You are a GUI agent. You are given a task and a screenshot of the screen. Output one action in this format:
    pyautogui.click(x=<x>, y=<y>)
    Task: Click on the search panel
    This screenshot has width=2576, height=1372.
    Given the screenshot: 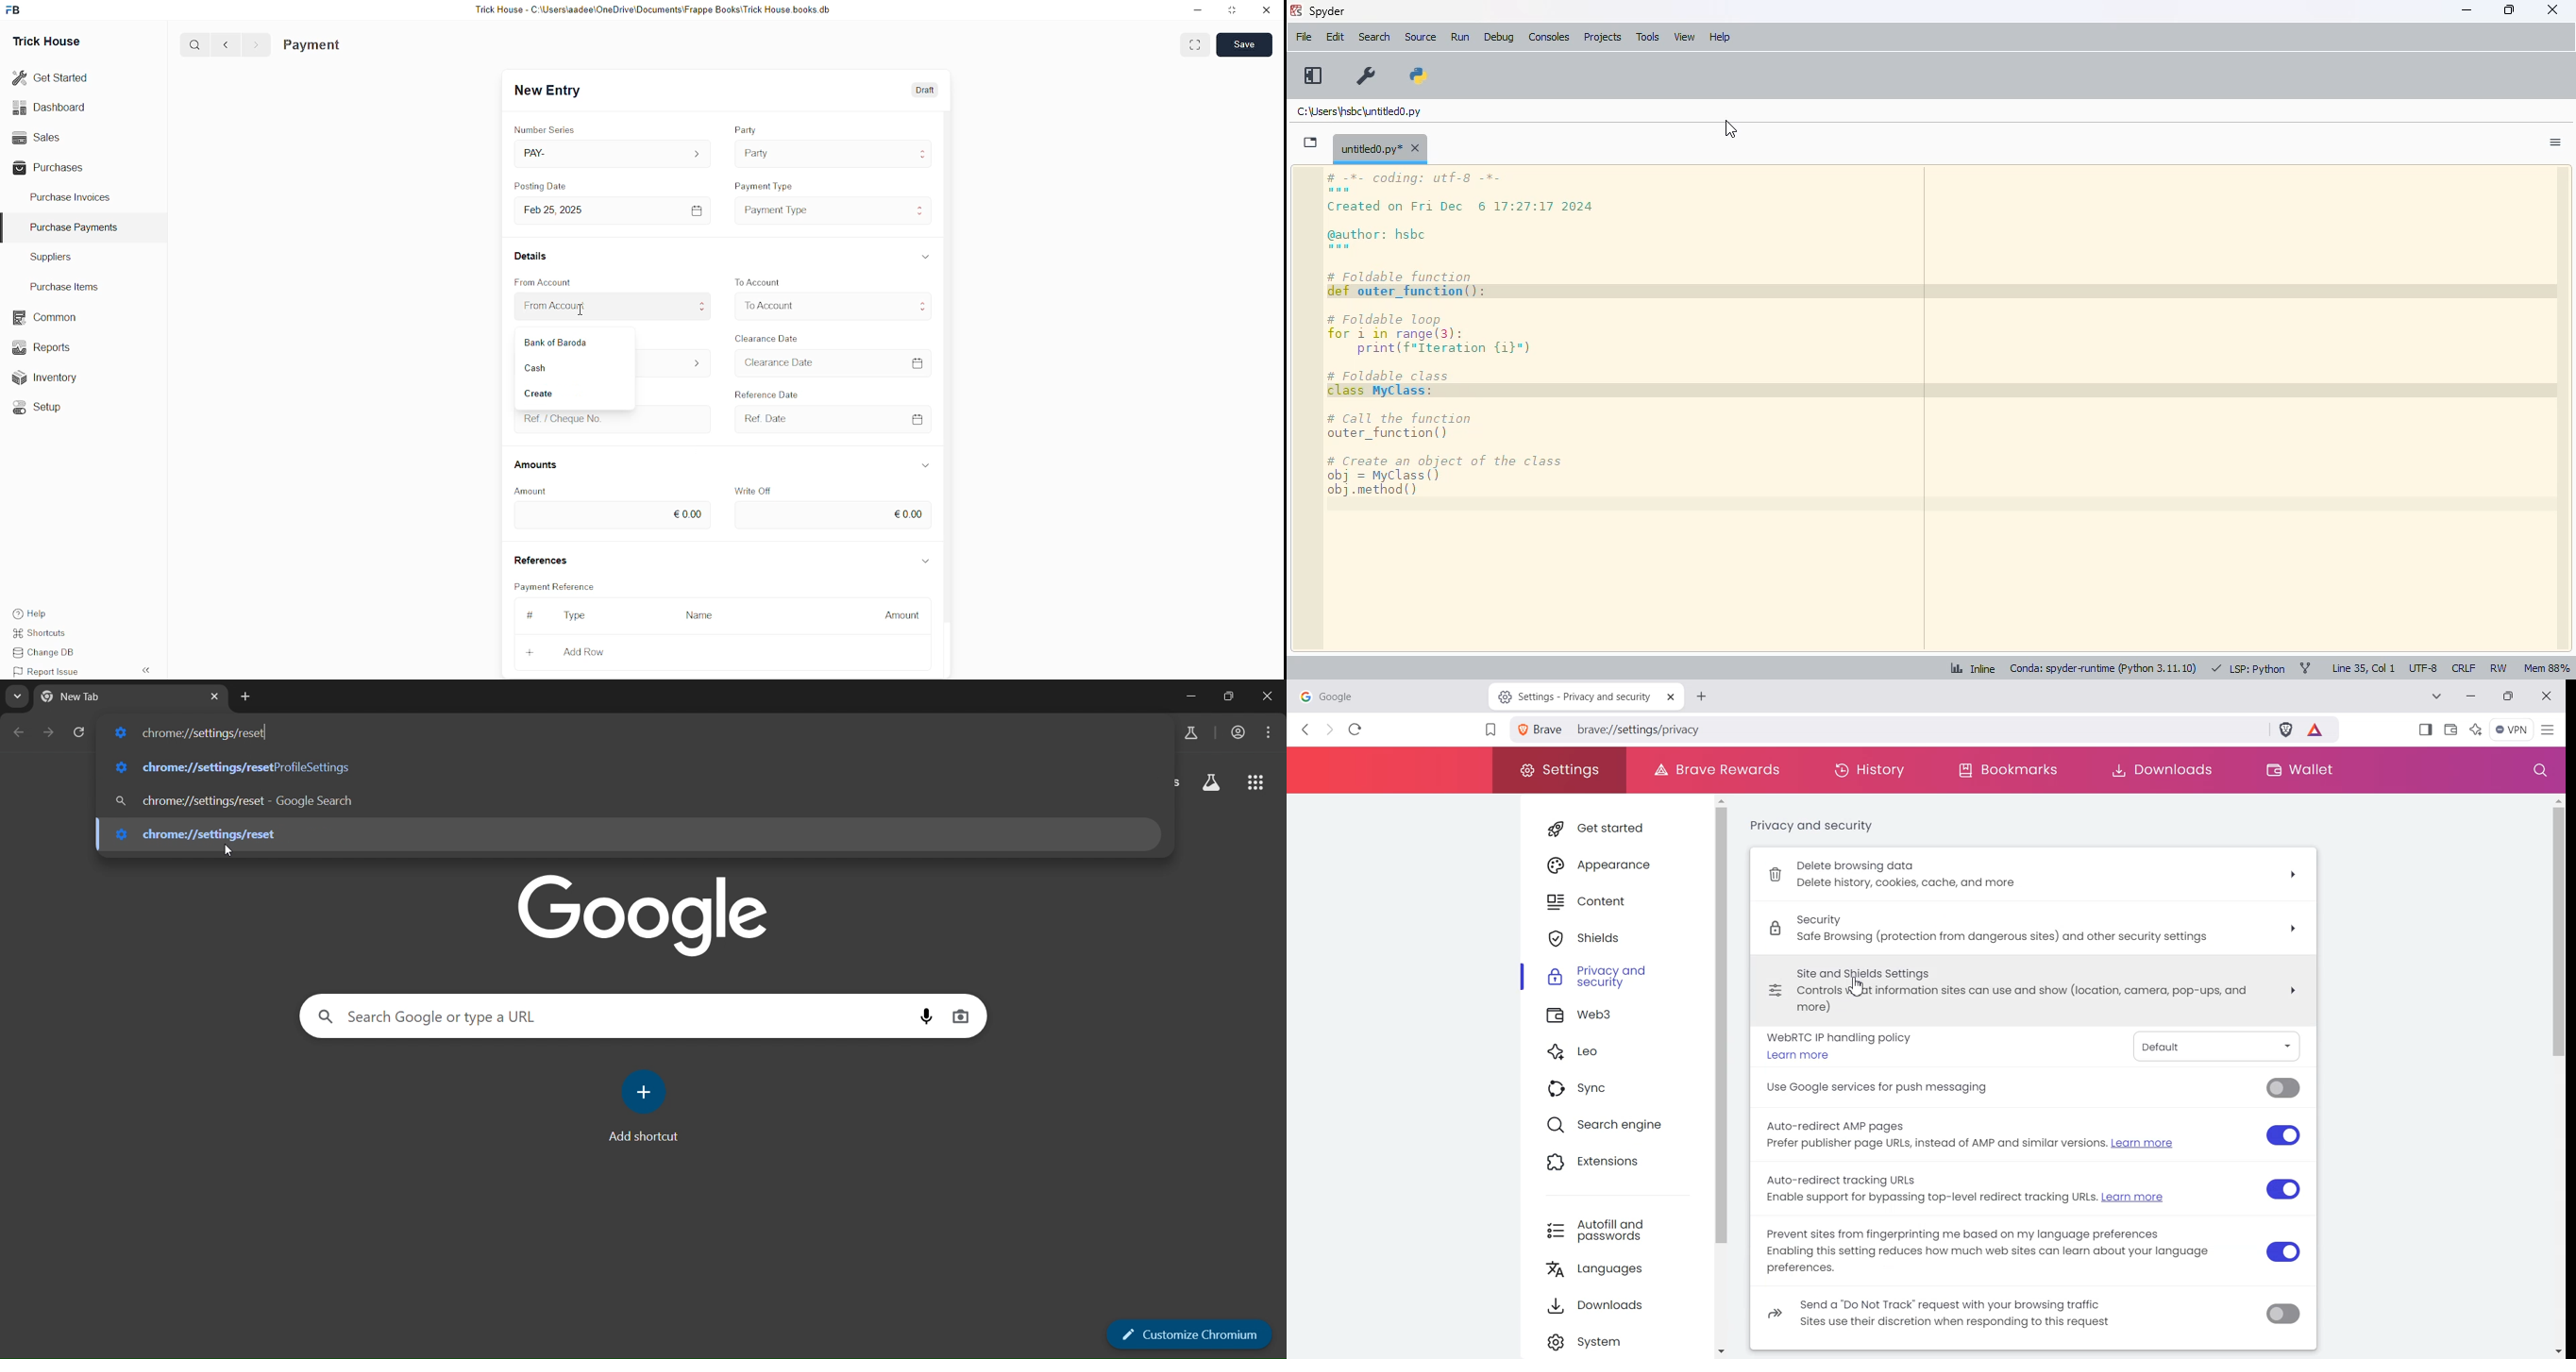 What is the action you would take?
    pyautogui.click(x=426, y=1017)
    